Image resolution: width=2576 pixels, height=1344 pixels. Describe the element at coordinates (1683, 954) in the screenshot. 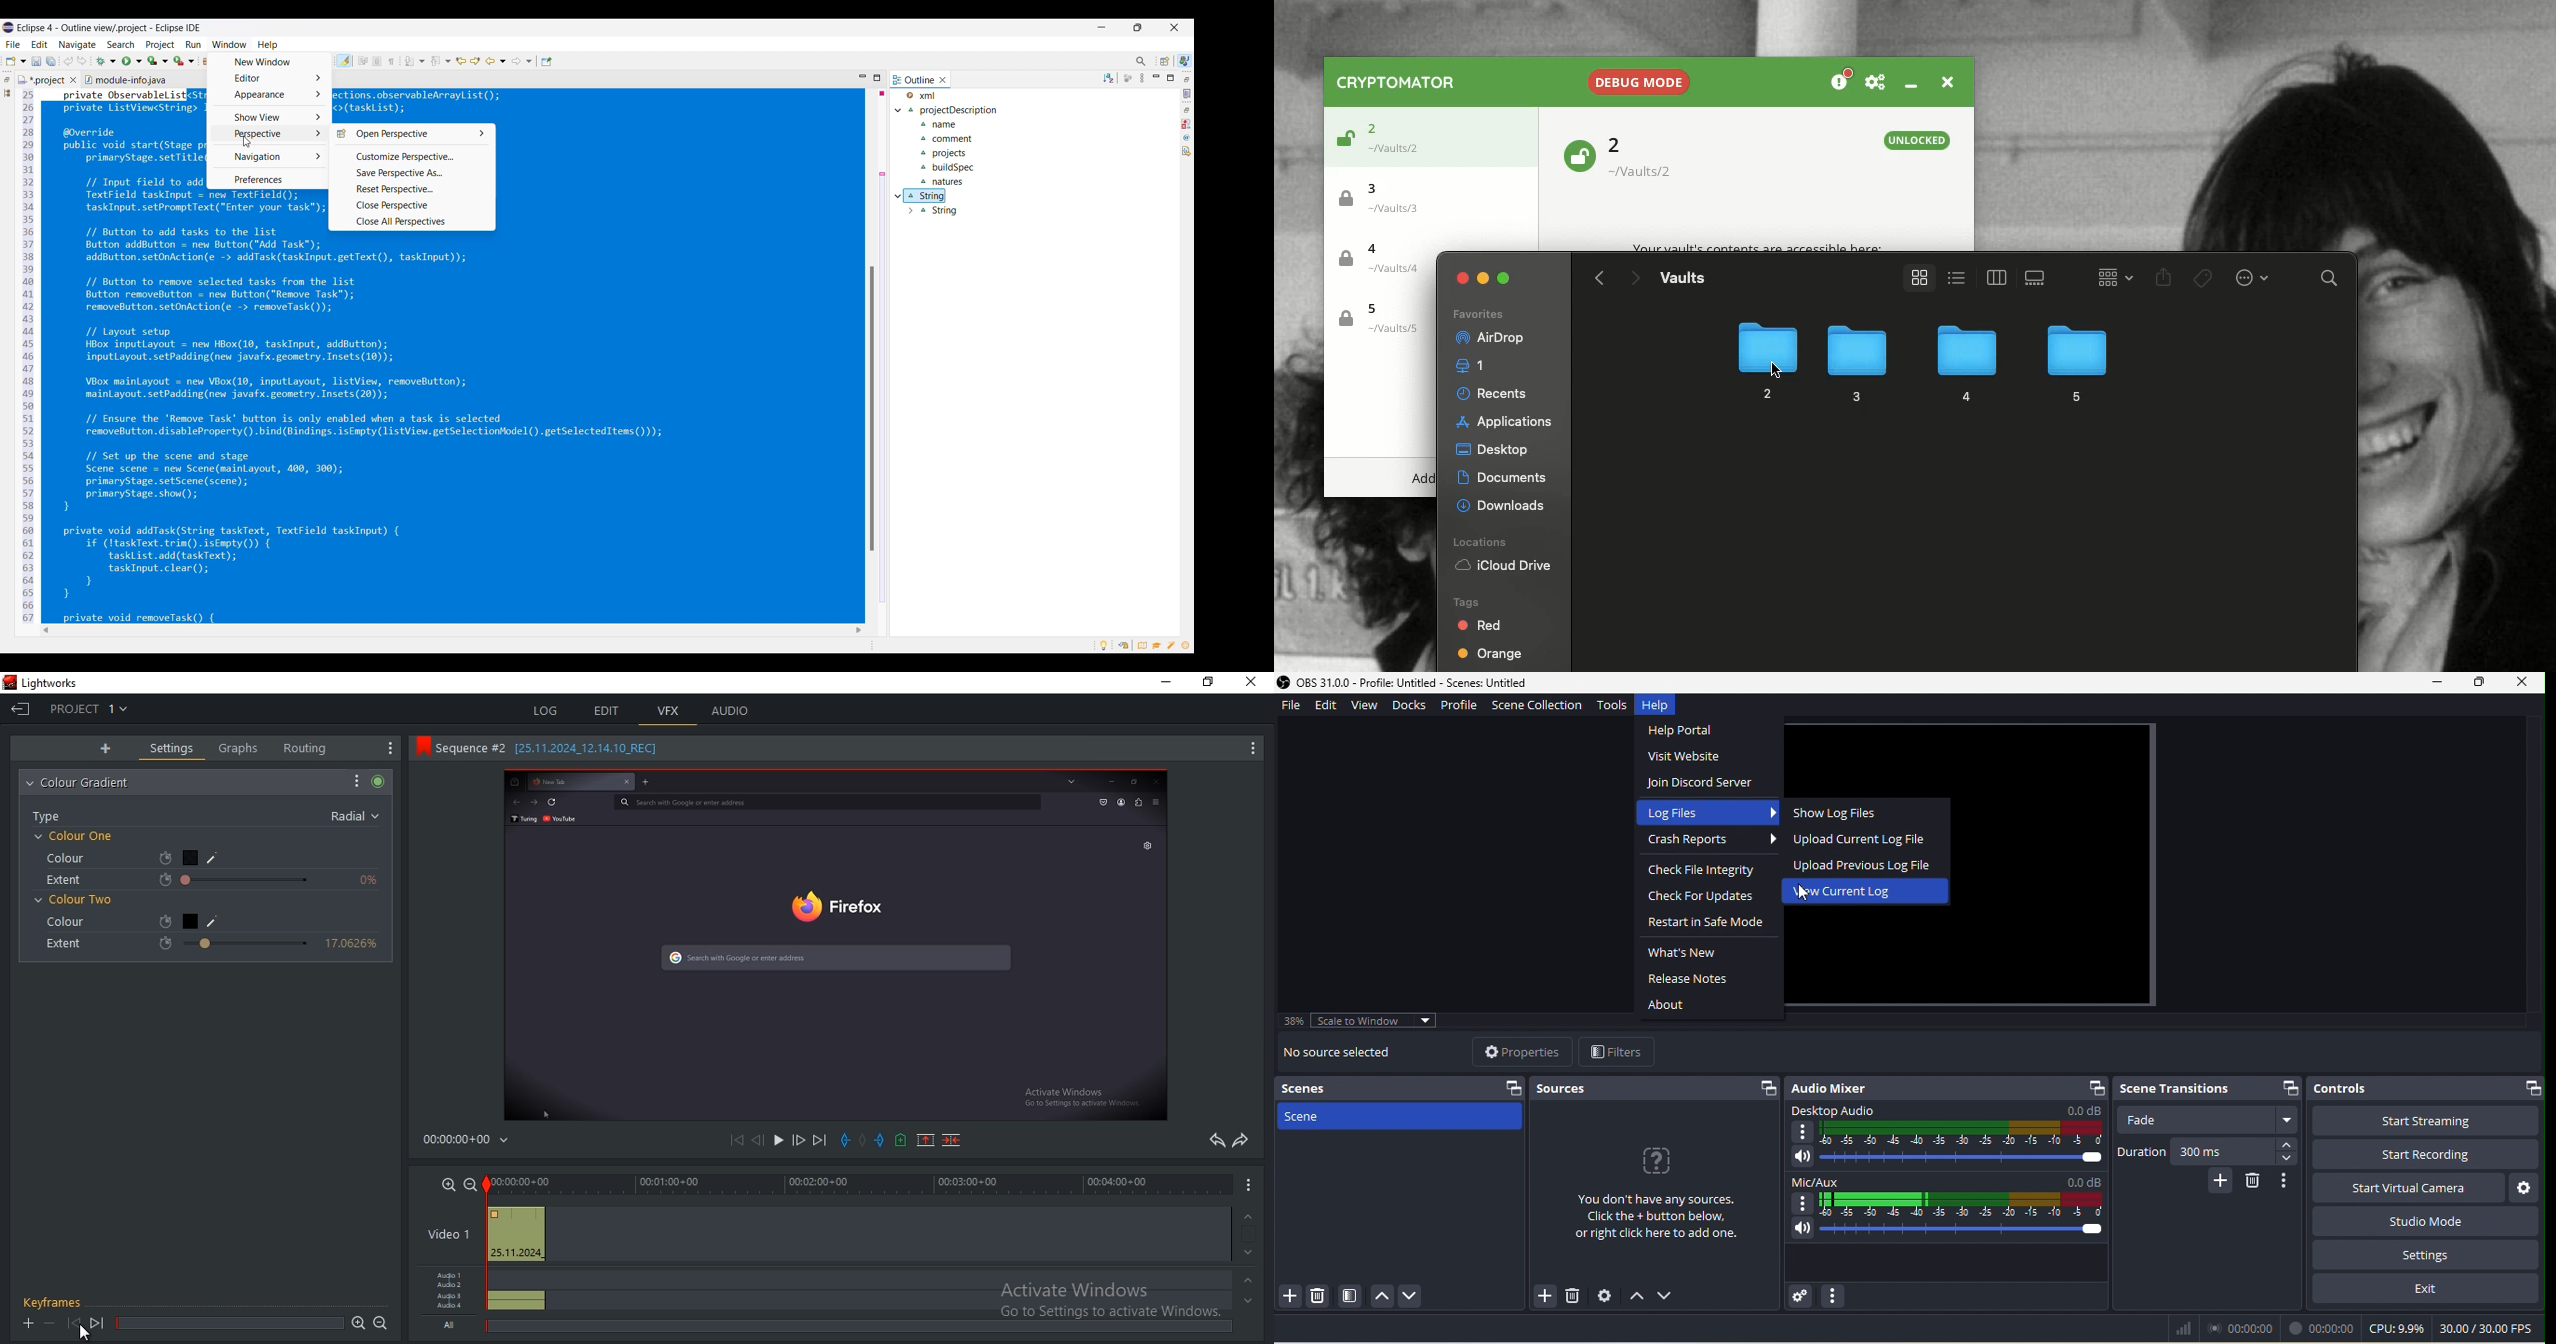

I see `what's new` at that location.